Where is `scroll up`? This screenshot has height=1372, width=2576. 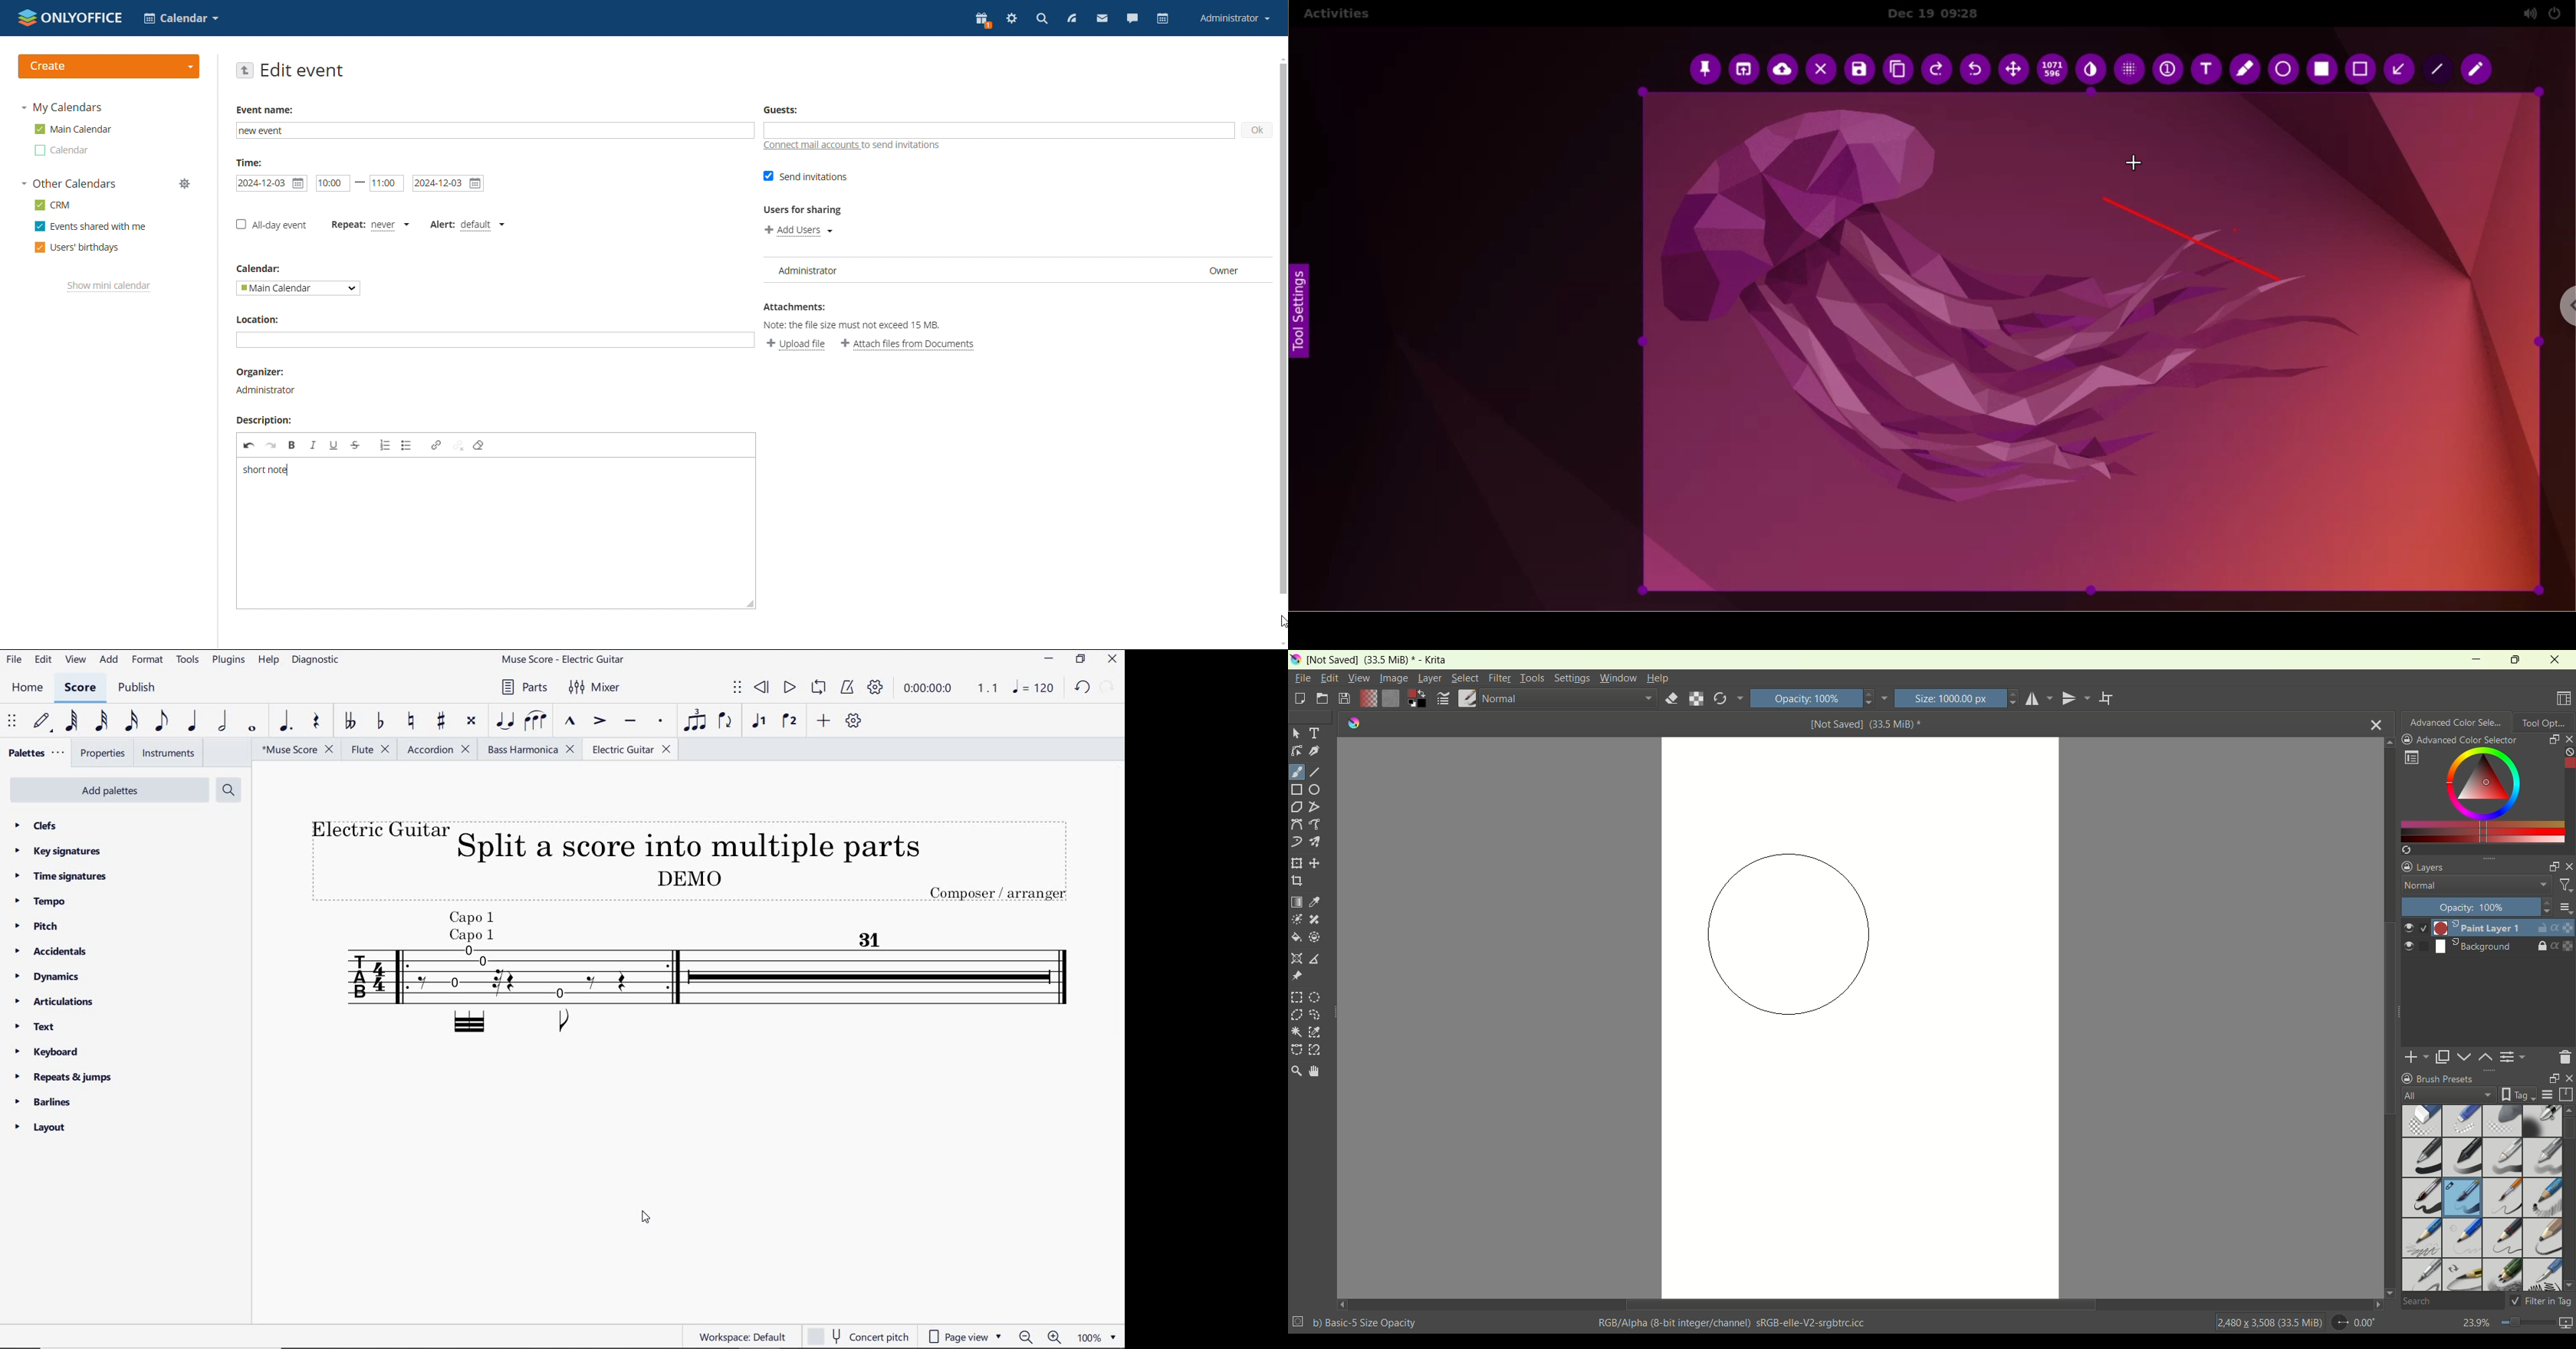
scroll up is located at coordinates (1280, 58).